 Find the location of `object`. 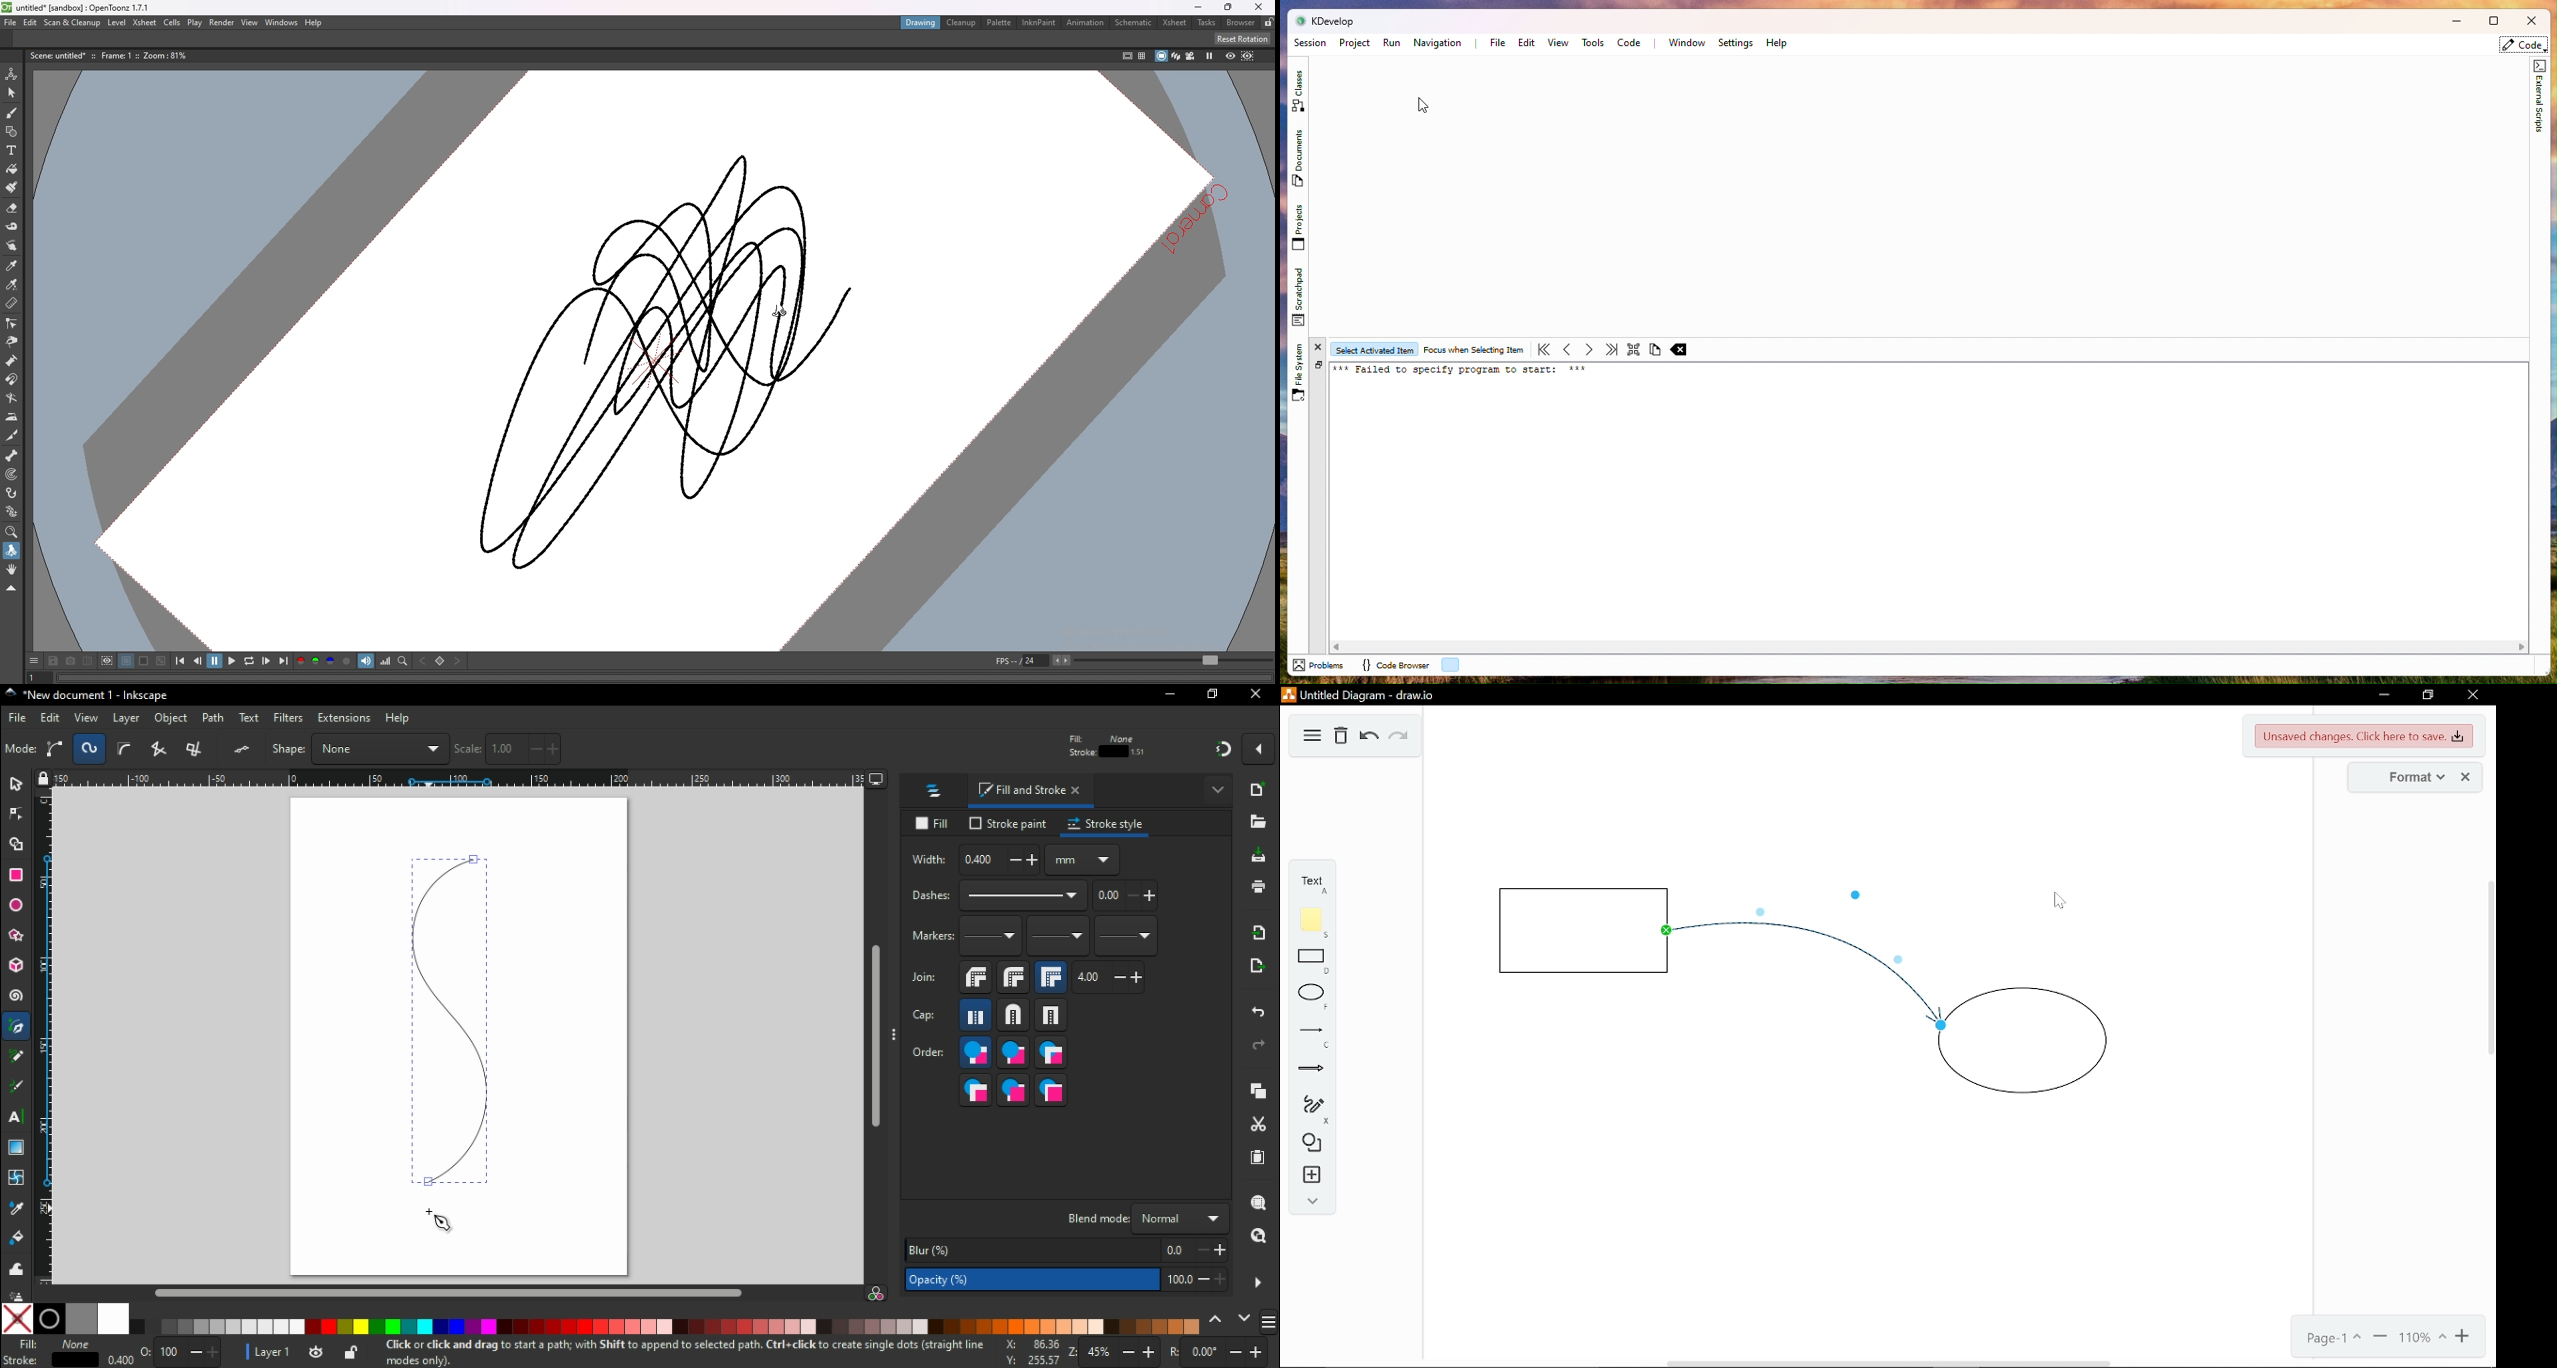

object is located at coordinates (172, 719).